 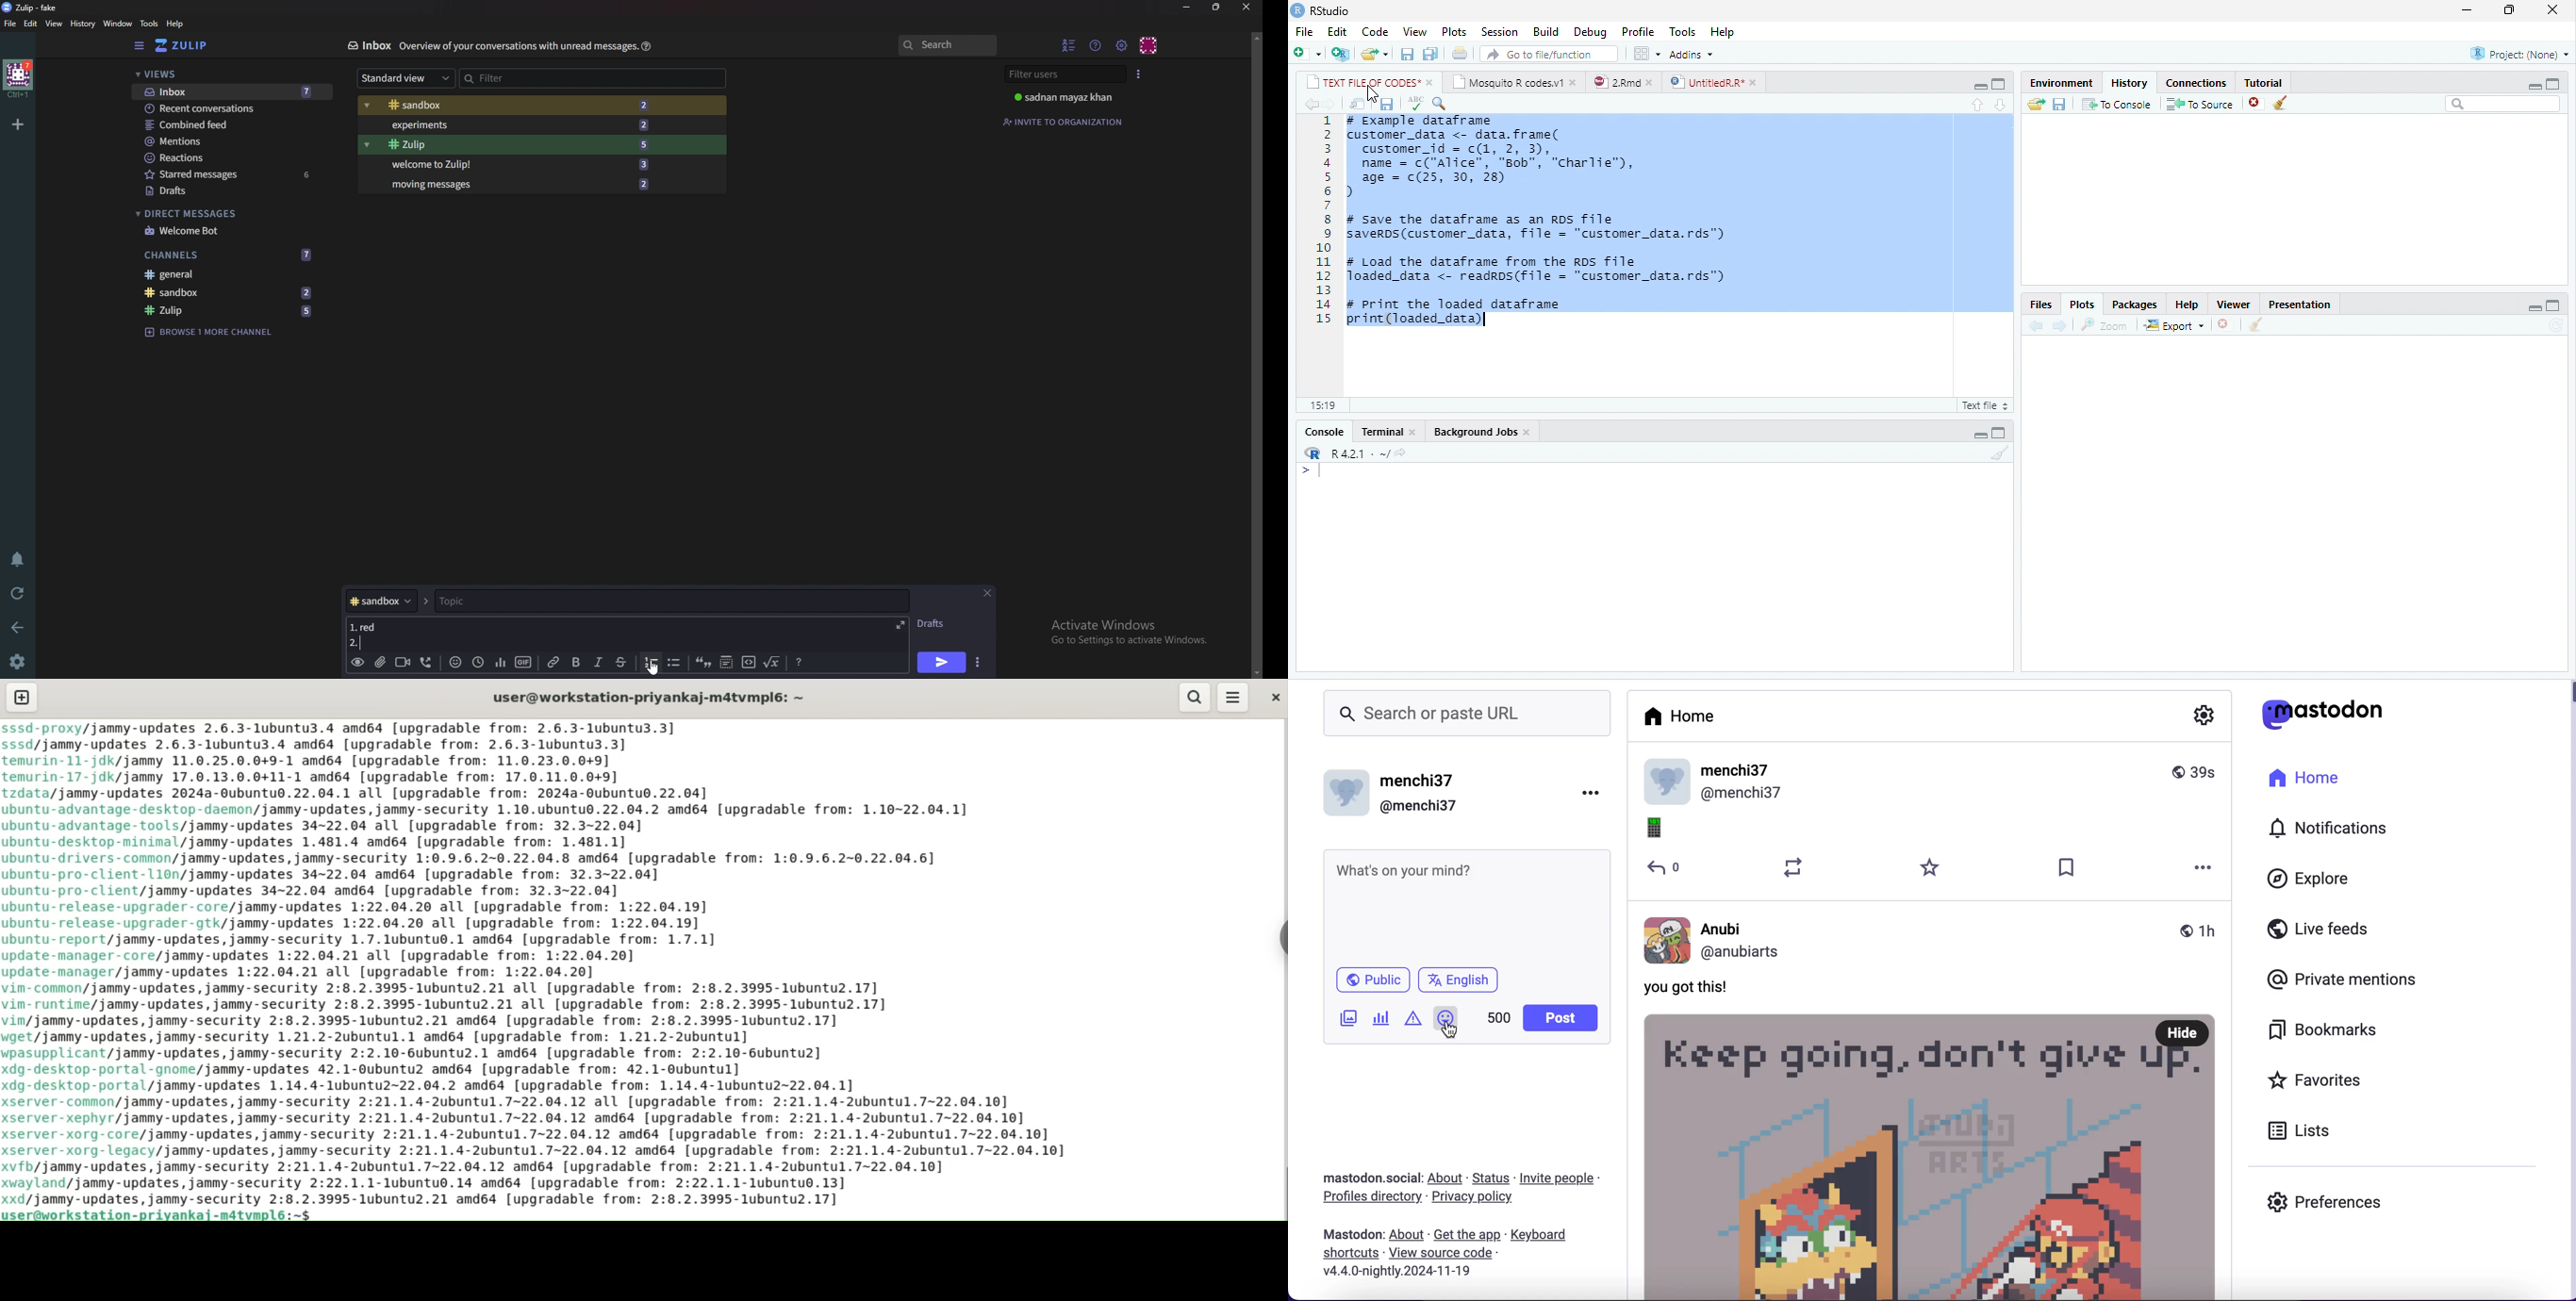 What do you see at coordinates (1313, 470) in the screenshot?
I see `>` at bounding box center [1313, 470].